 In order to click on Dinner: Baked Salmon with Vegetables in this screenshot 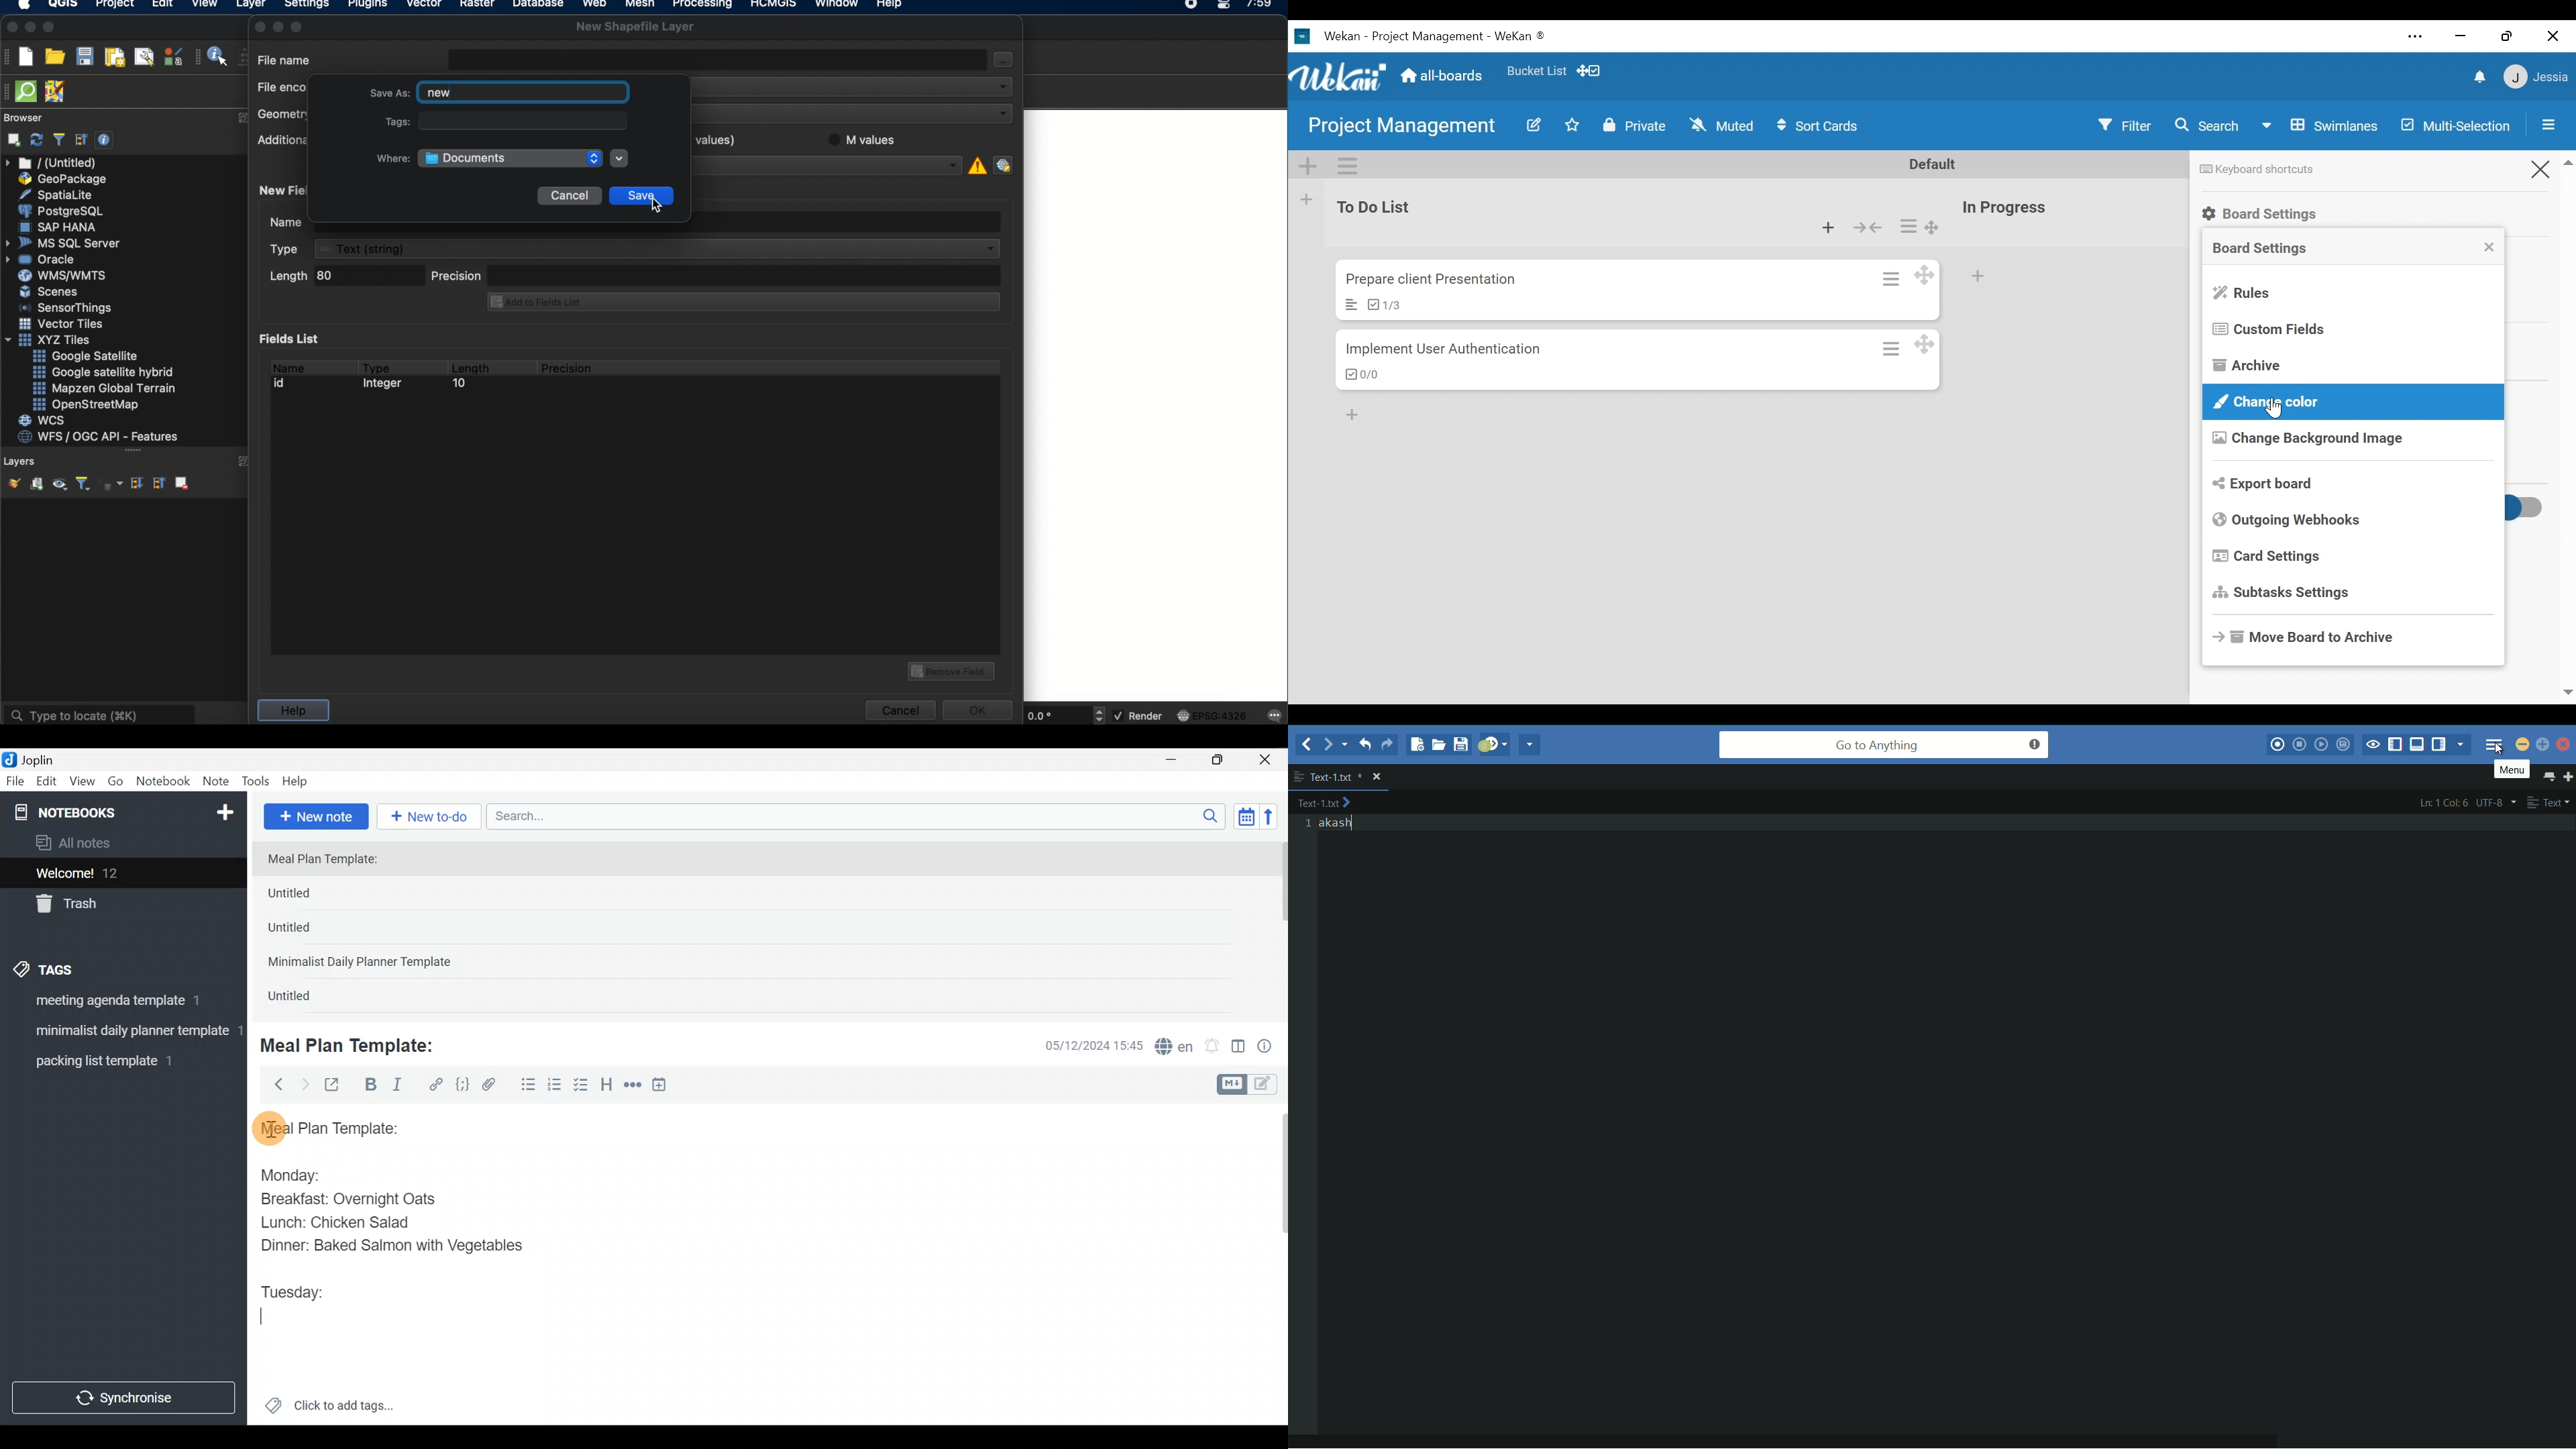, I will do `click(388, 1244)`.